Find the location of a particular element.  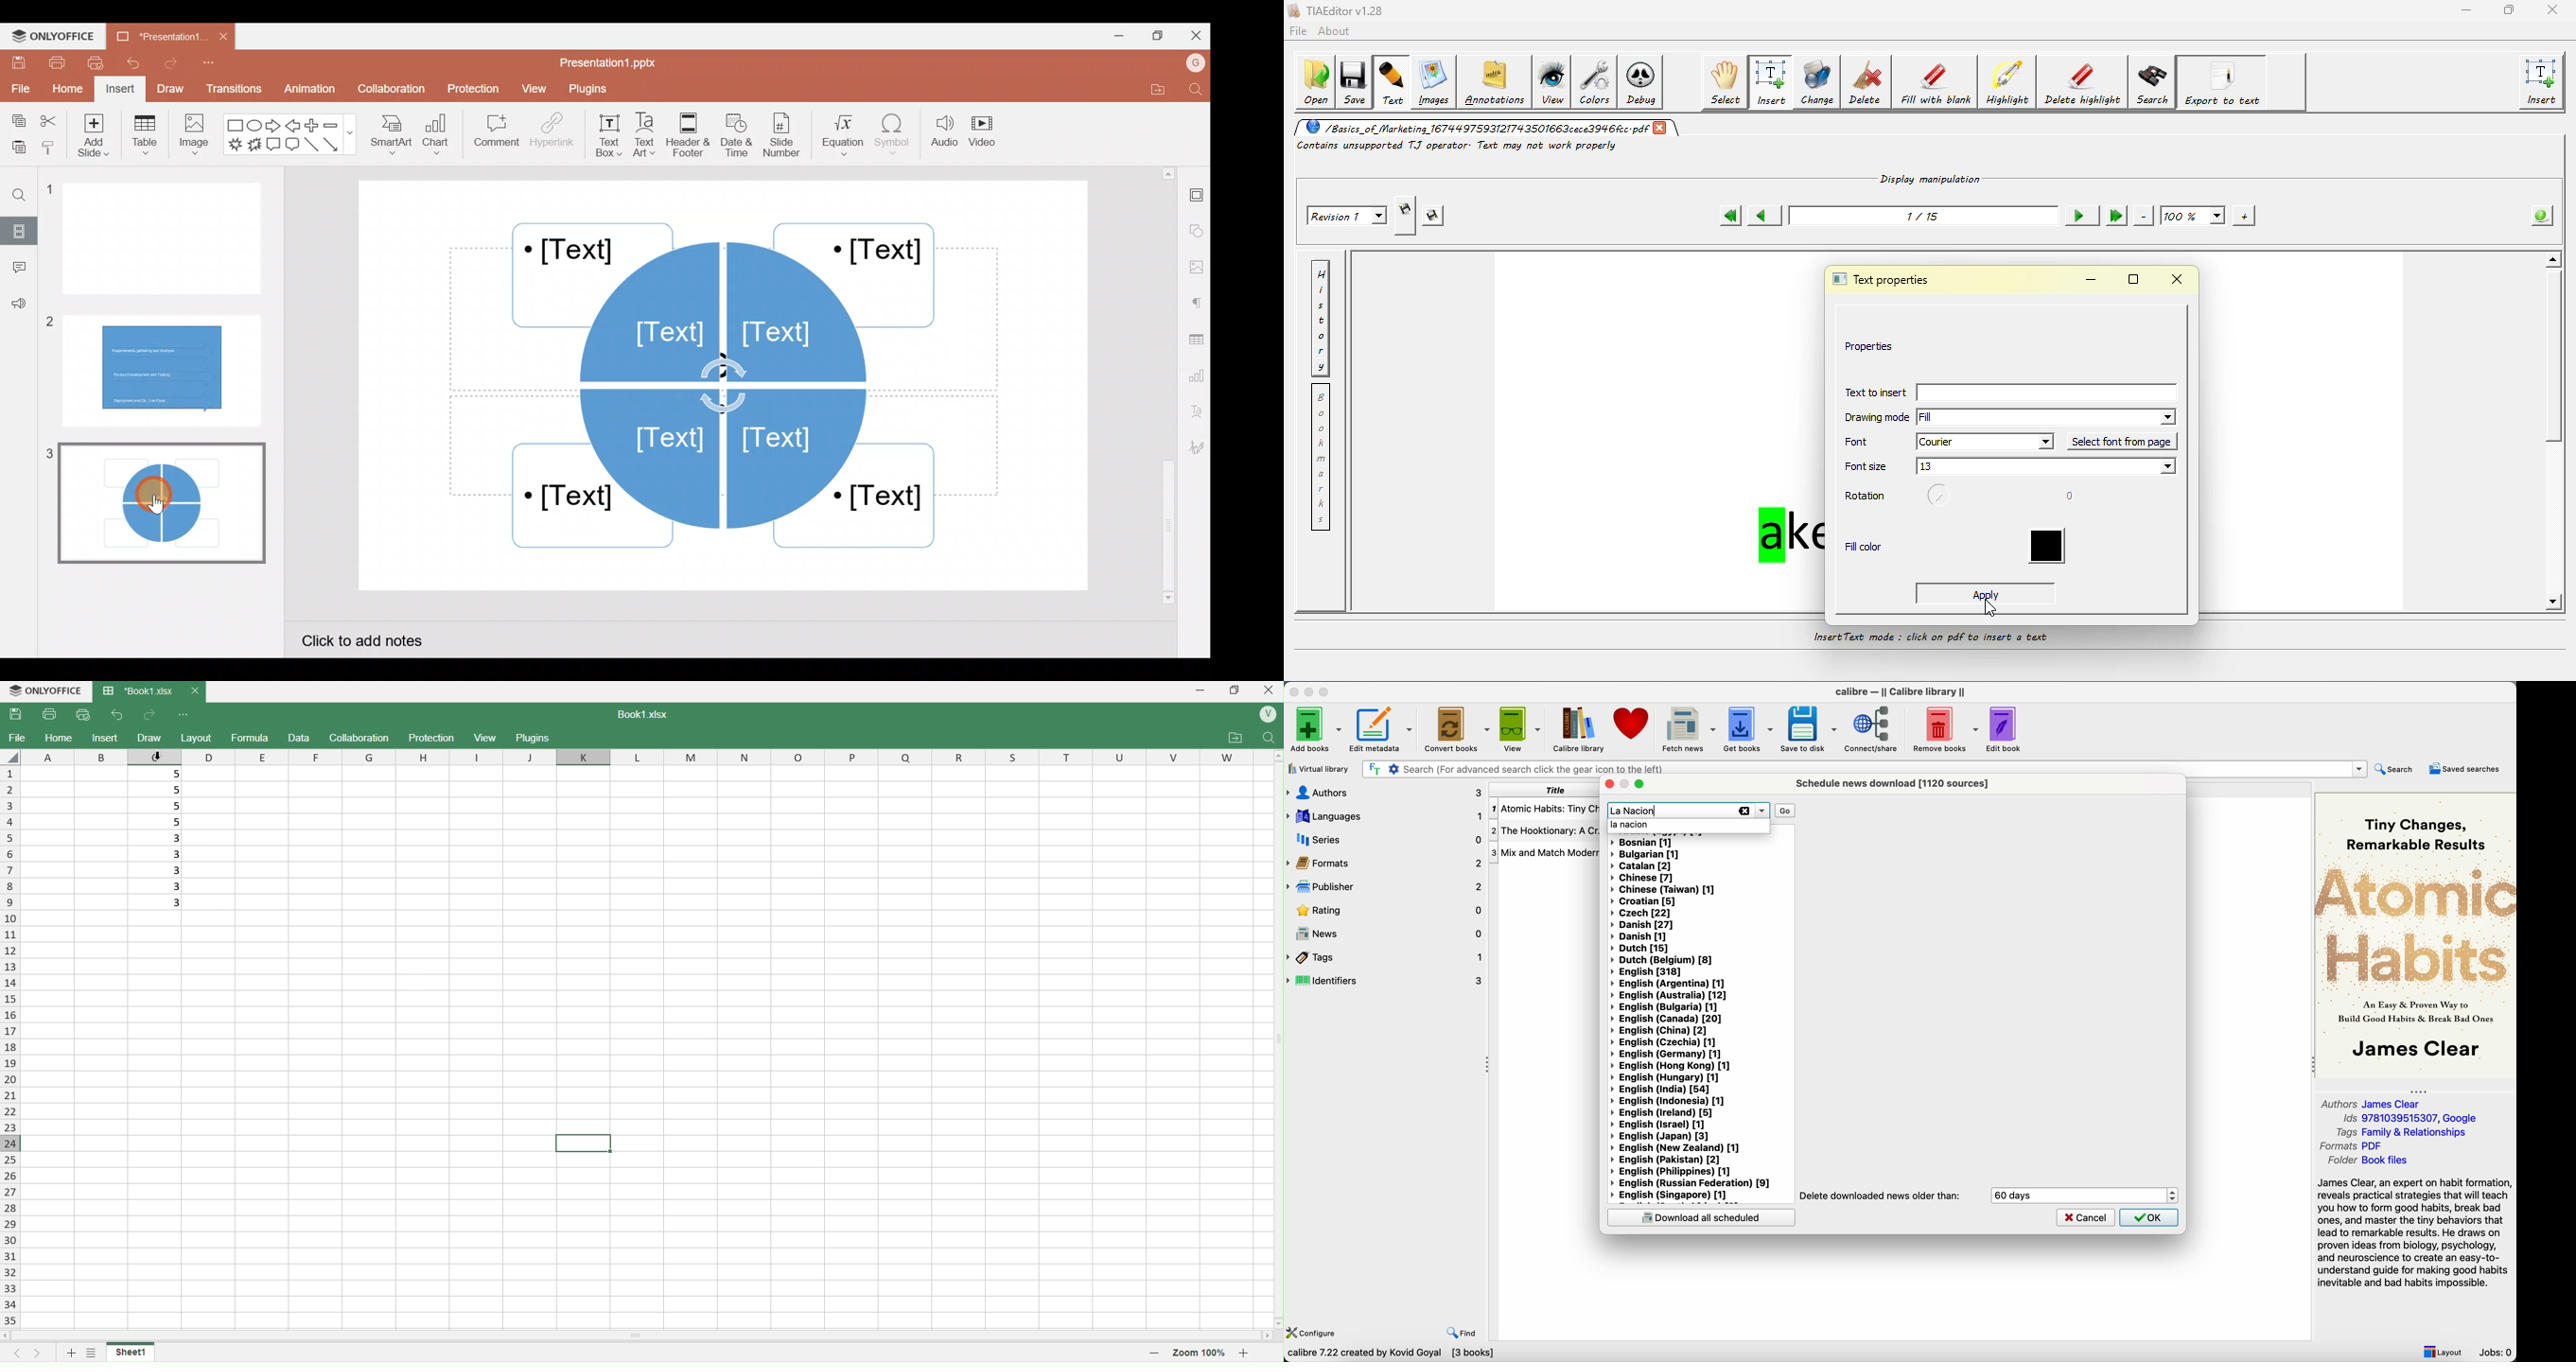

Rectangle is located at coordinates (232, 125).